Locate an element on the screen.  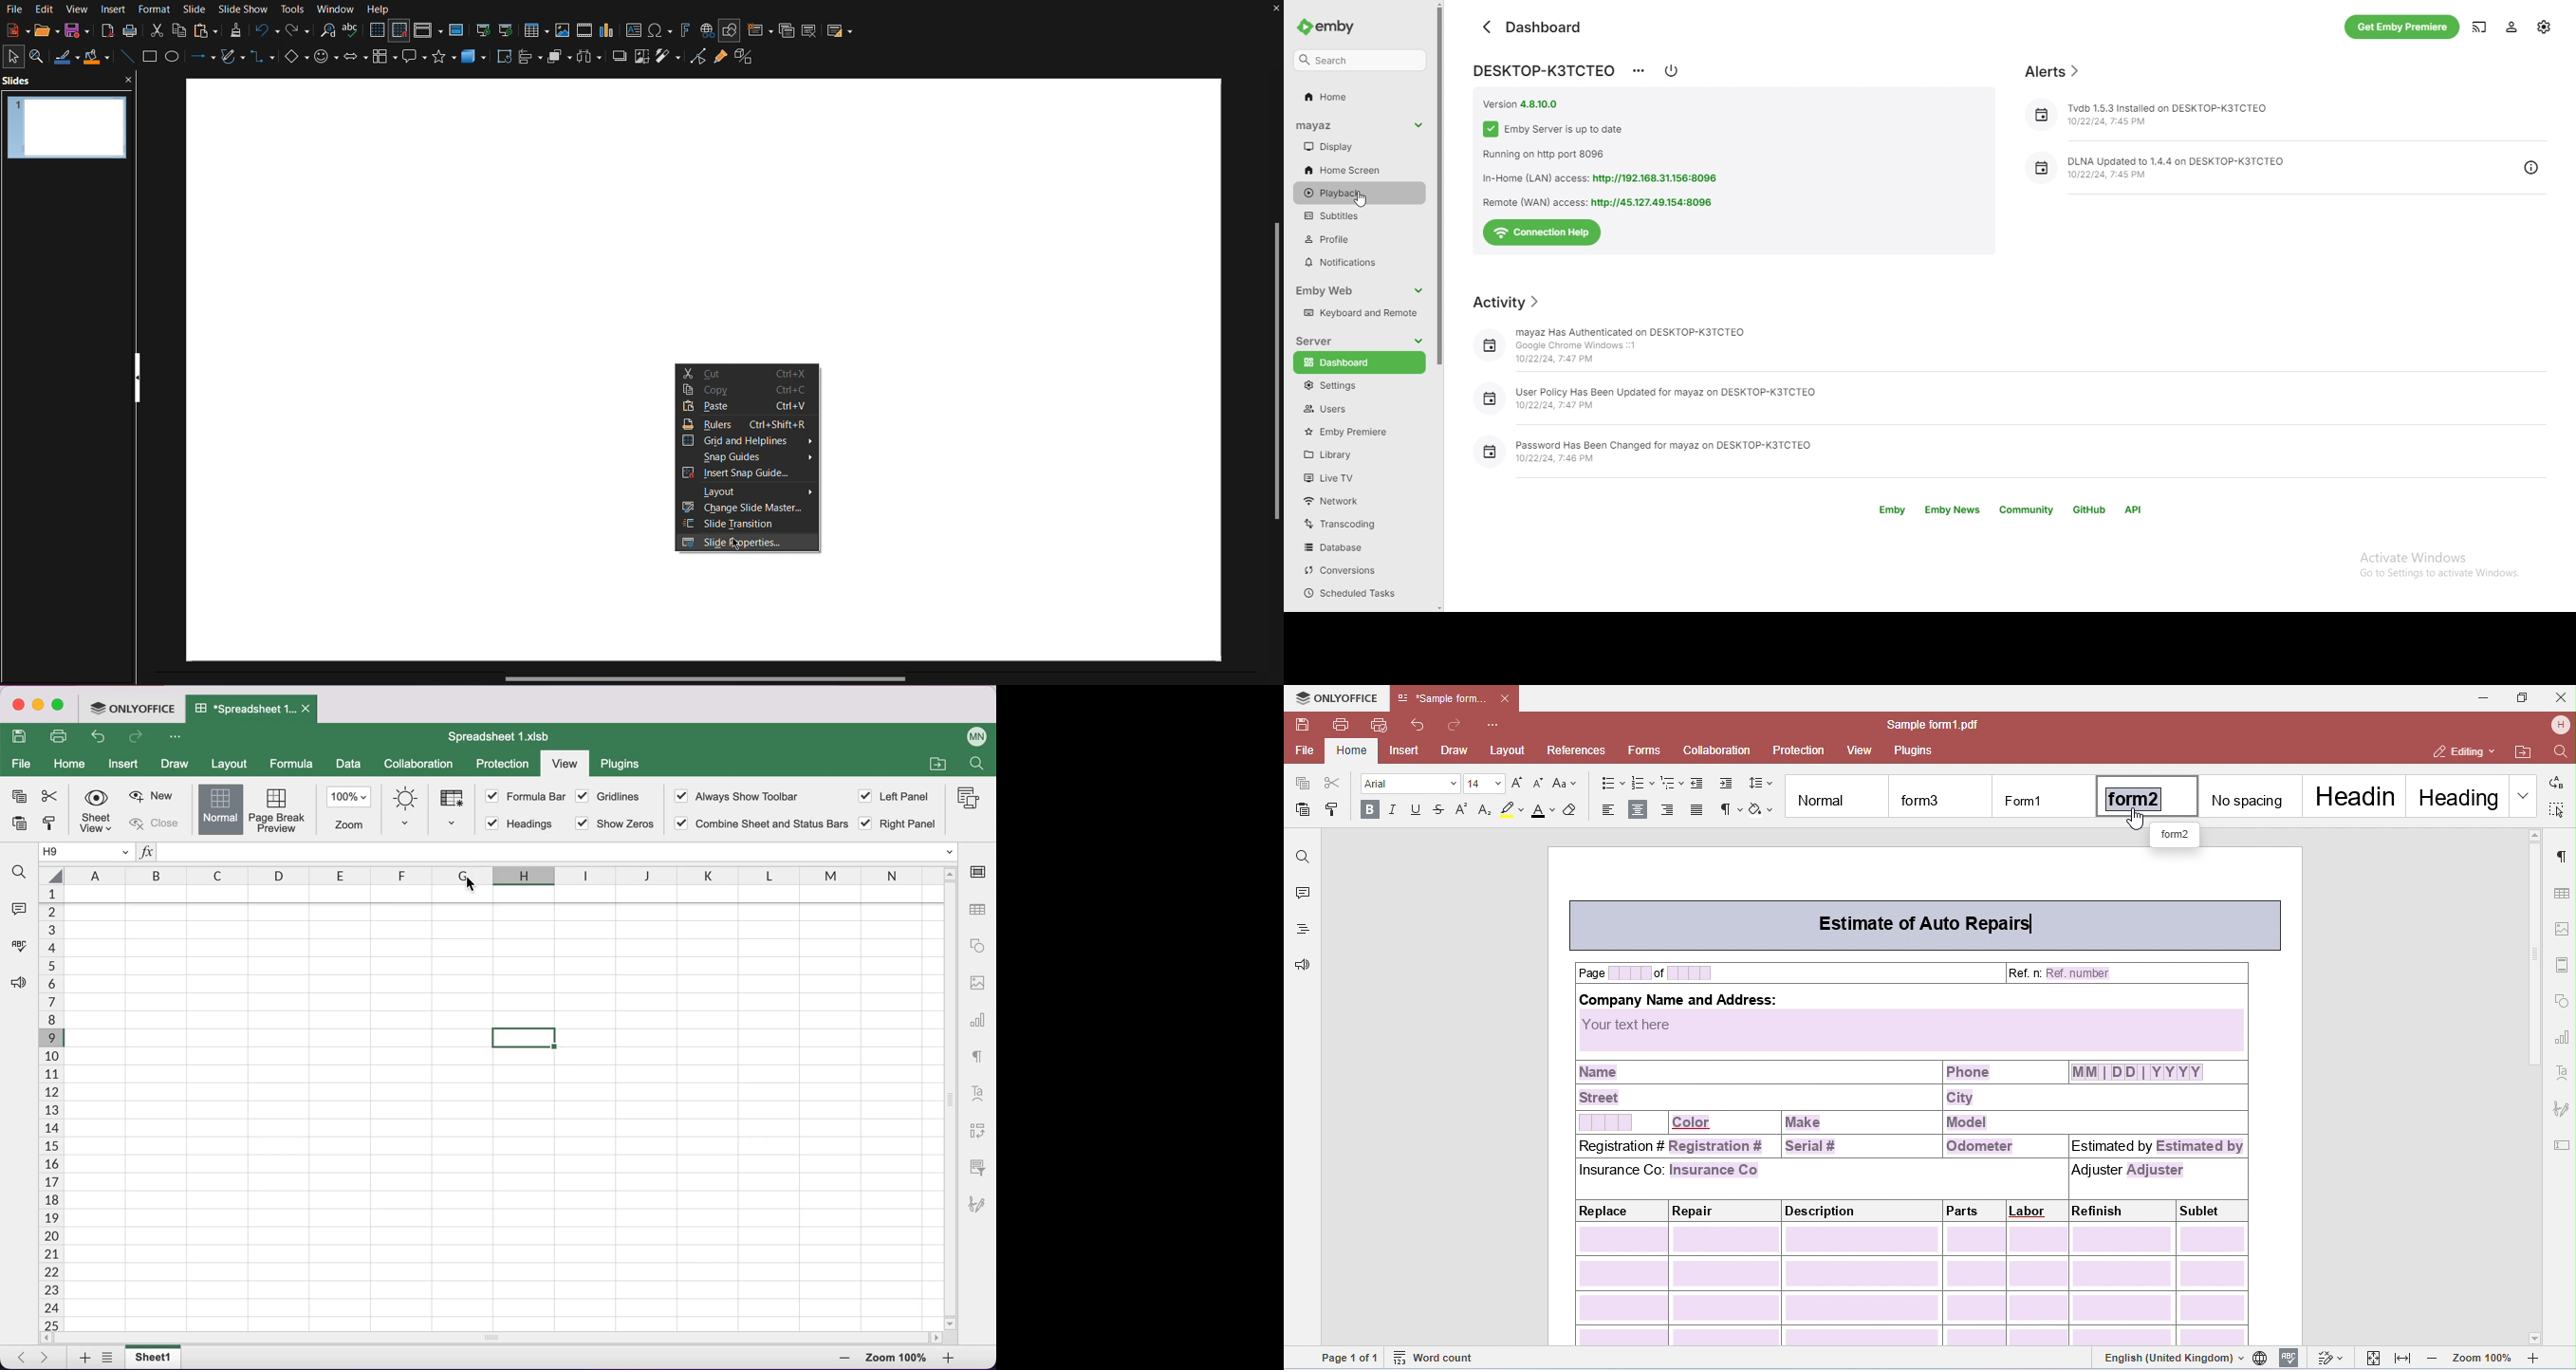
smartart is located at coordinates (275, 808).